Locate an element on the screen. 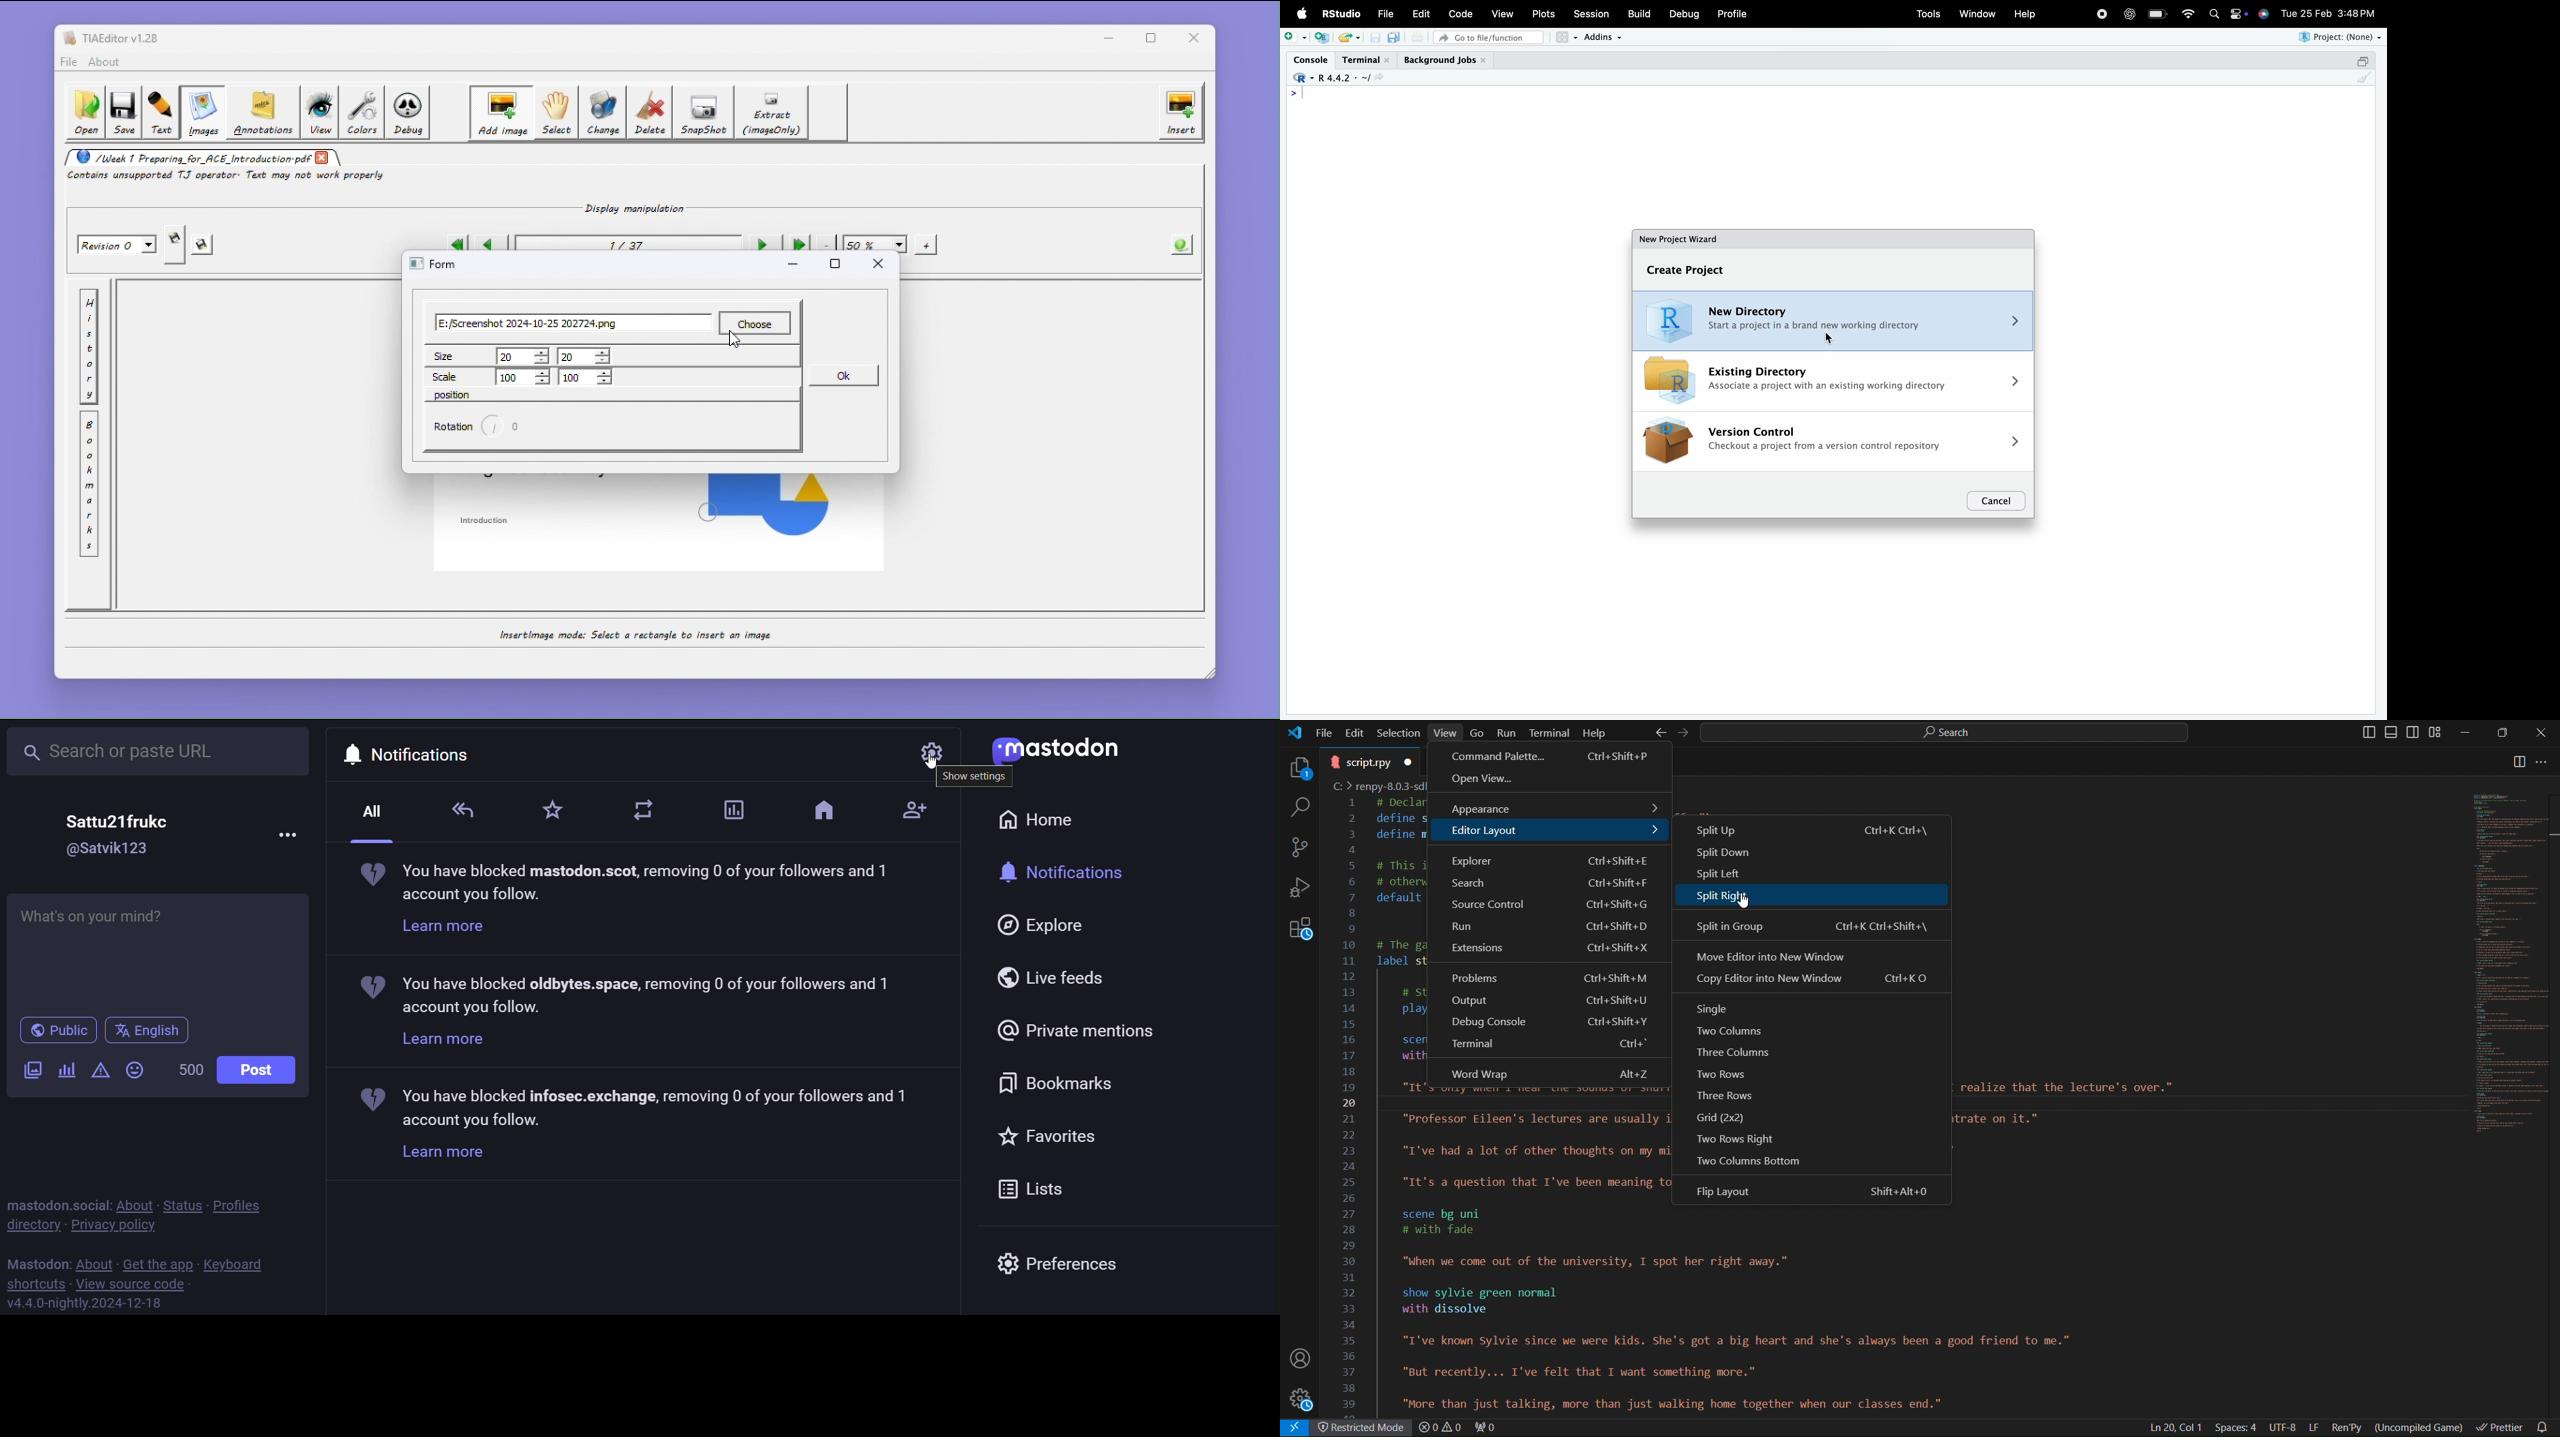  Version Control Checkout a project from a version control repository is located at coordinates (1833, 439).